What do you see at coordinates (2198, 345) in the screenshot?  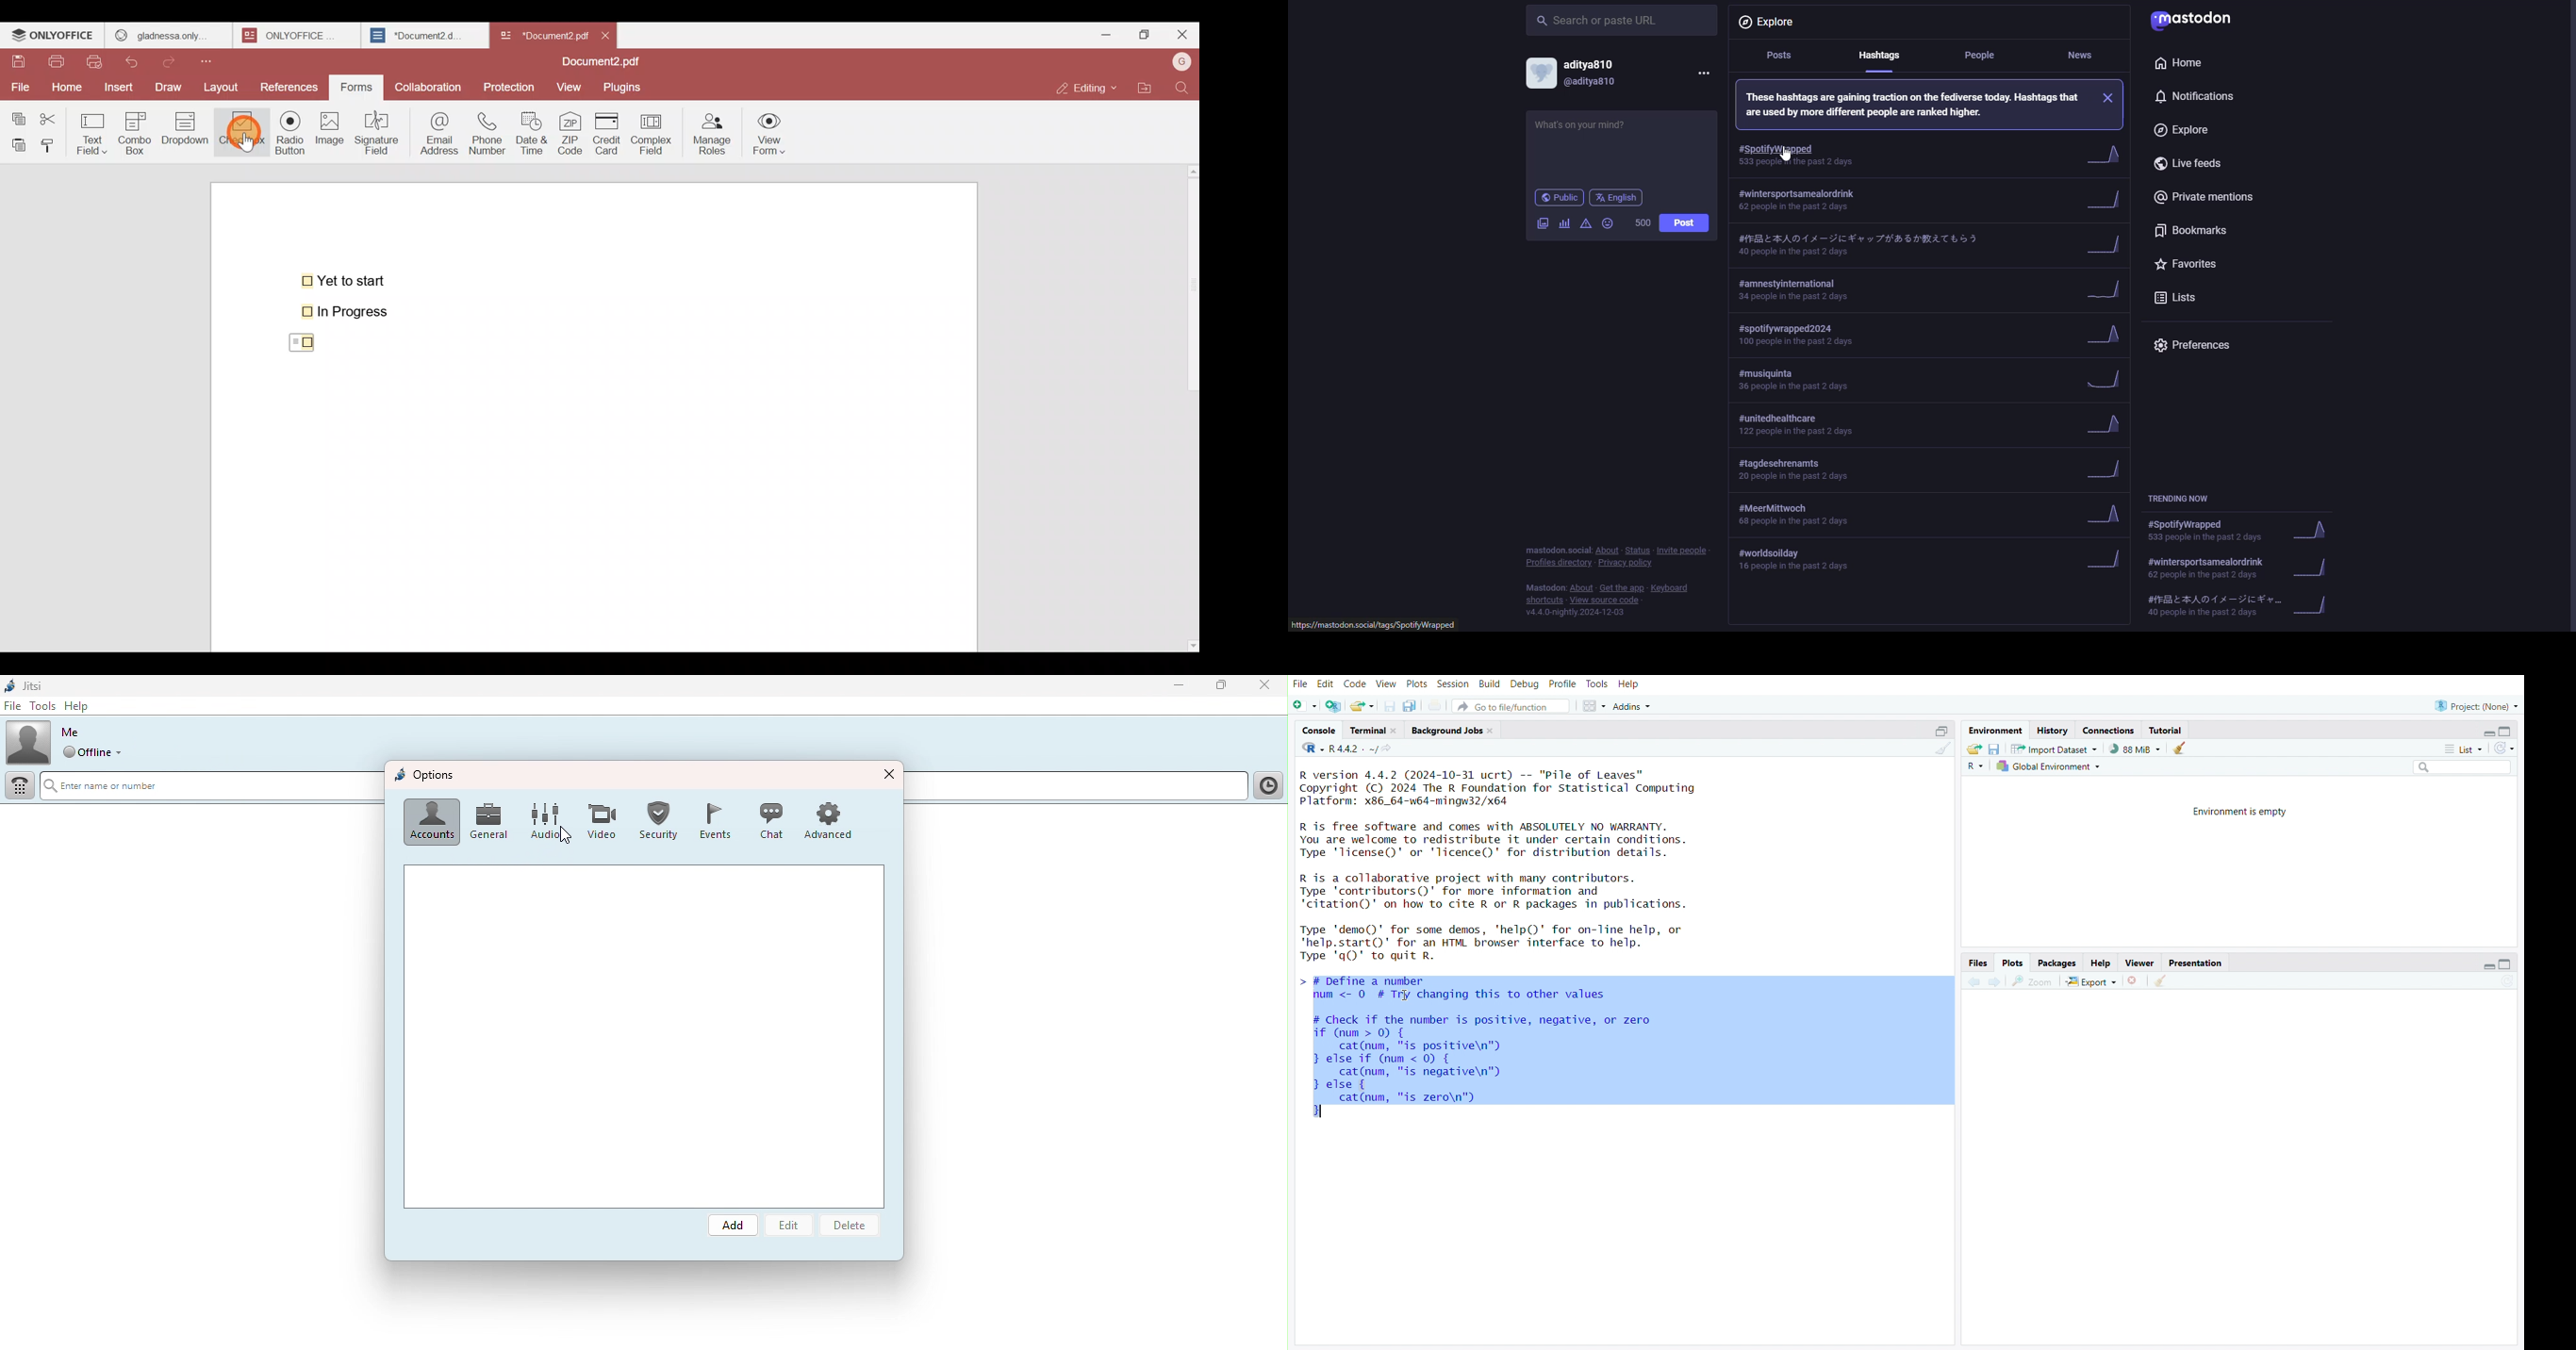 I see `preferences` at bounding box center [2198, 345].